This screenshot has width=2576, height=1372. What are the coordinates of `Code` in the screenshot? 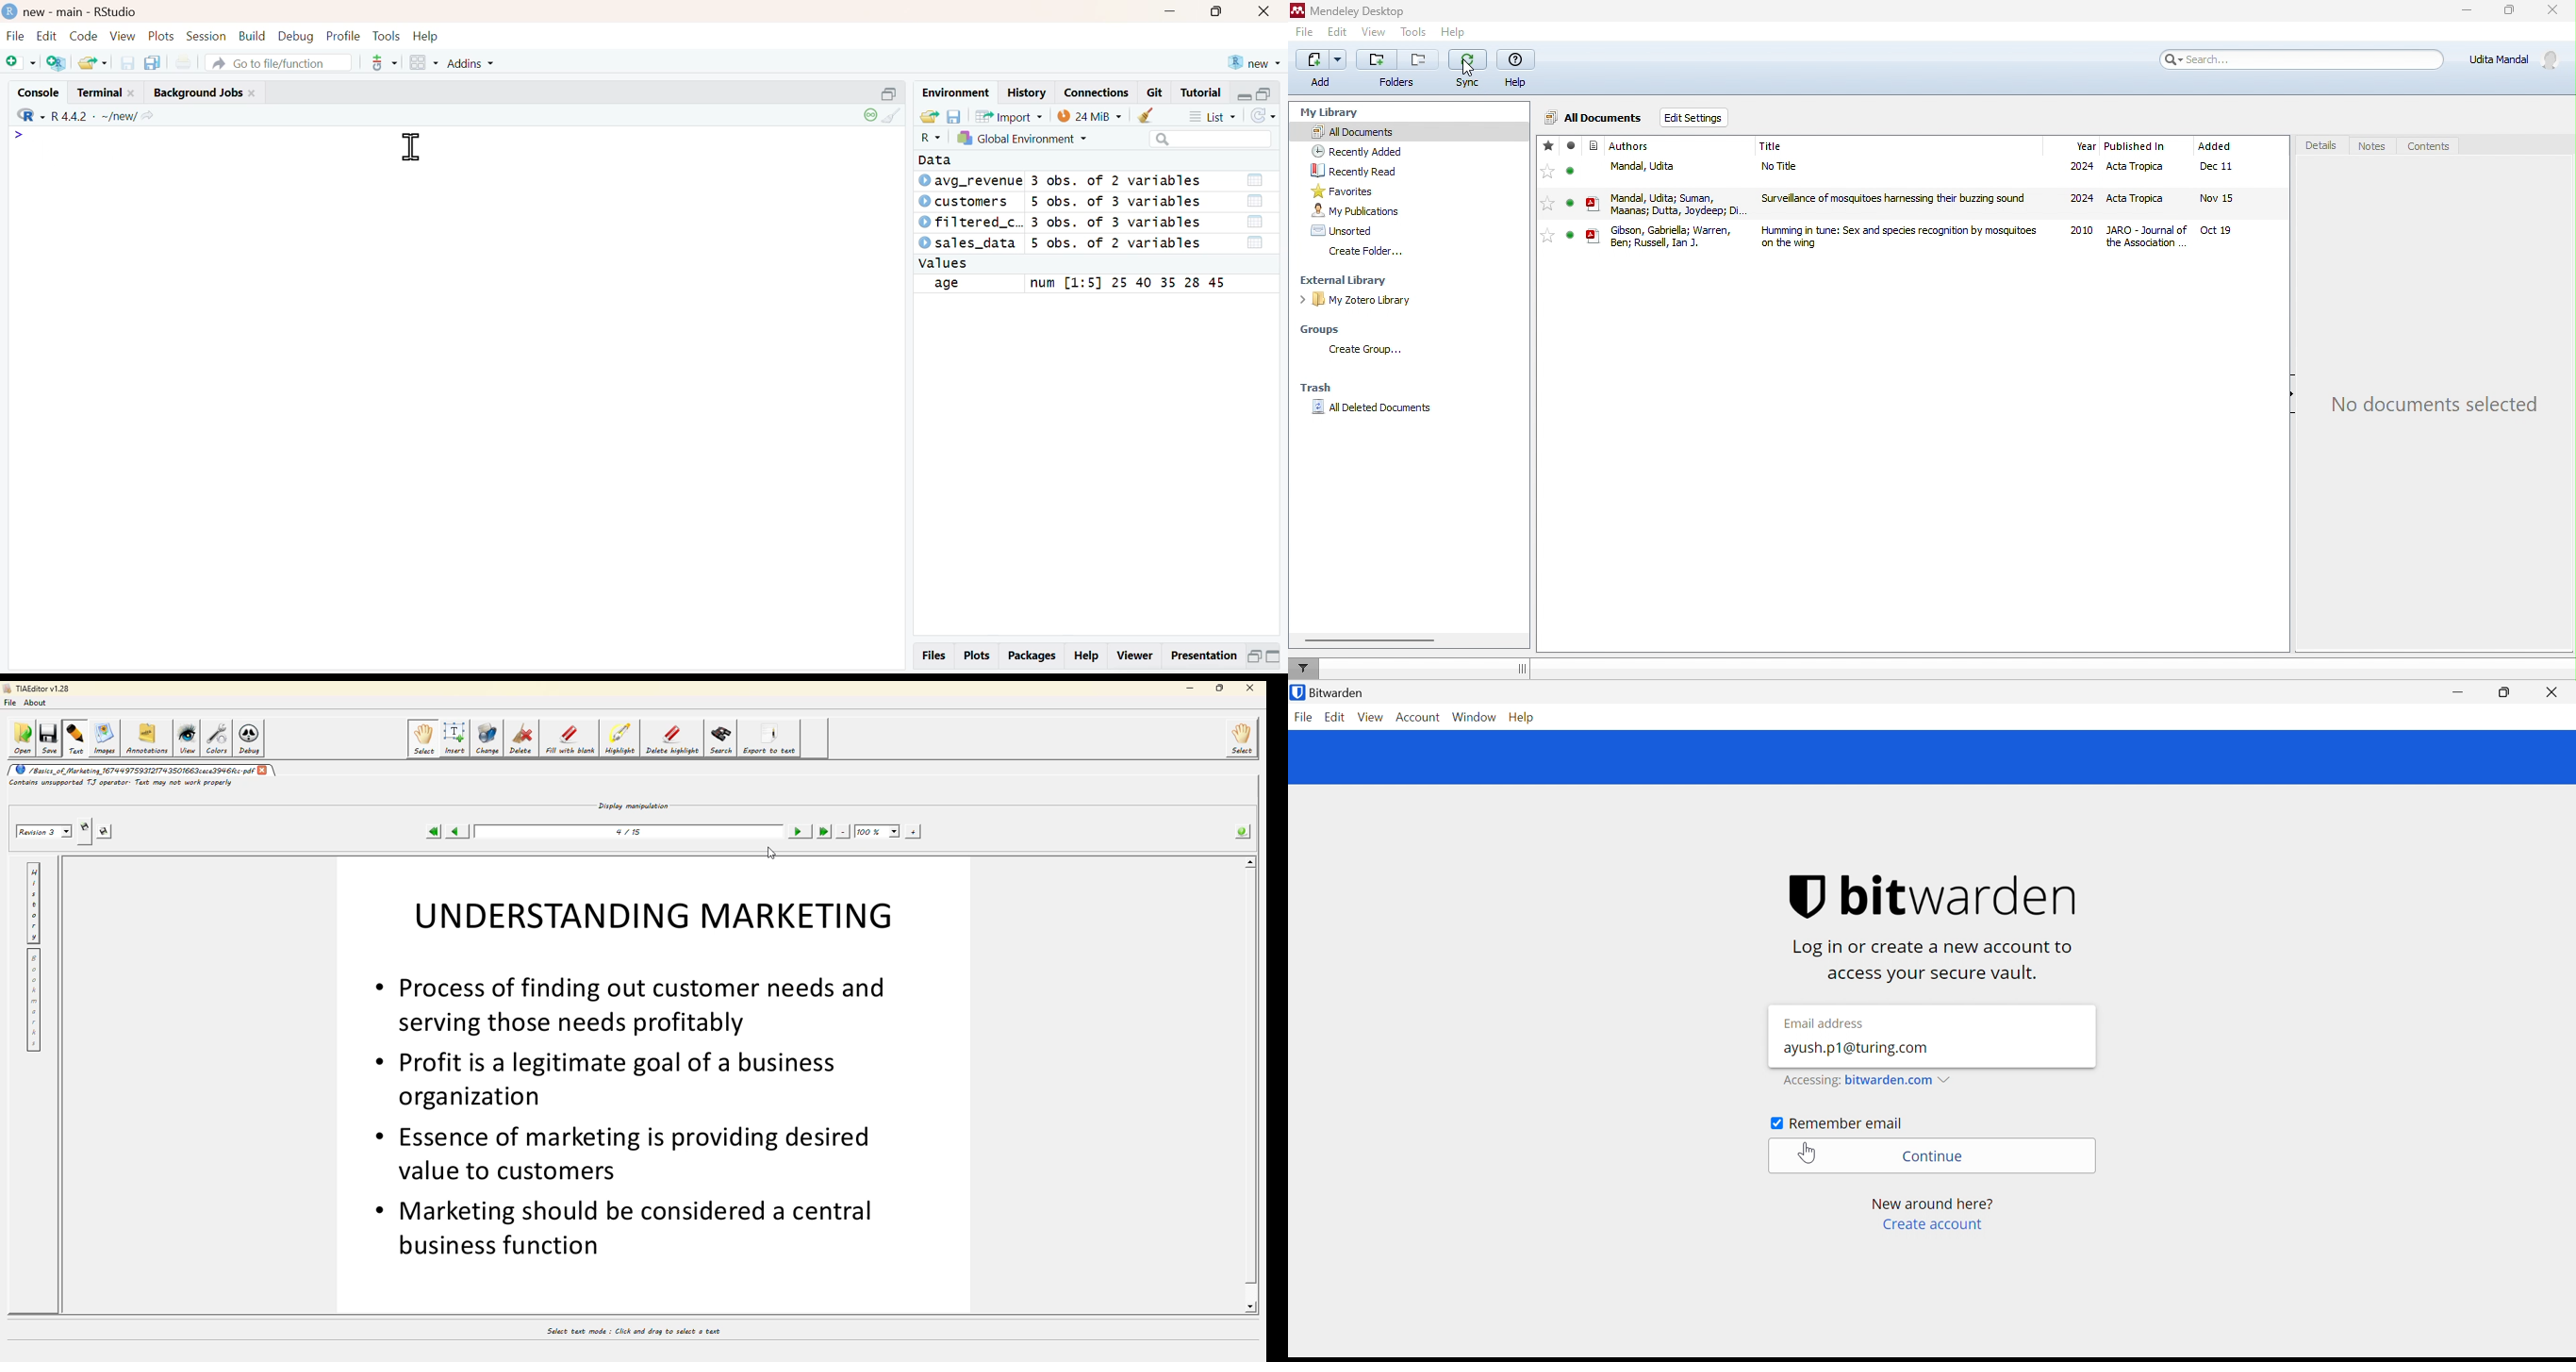 It's located at (83, 37).